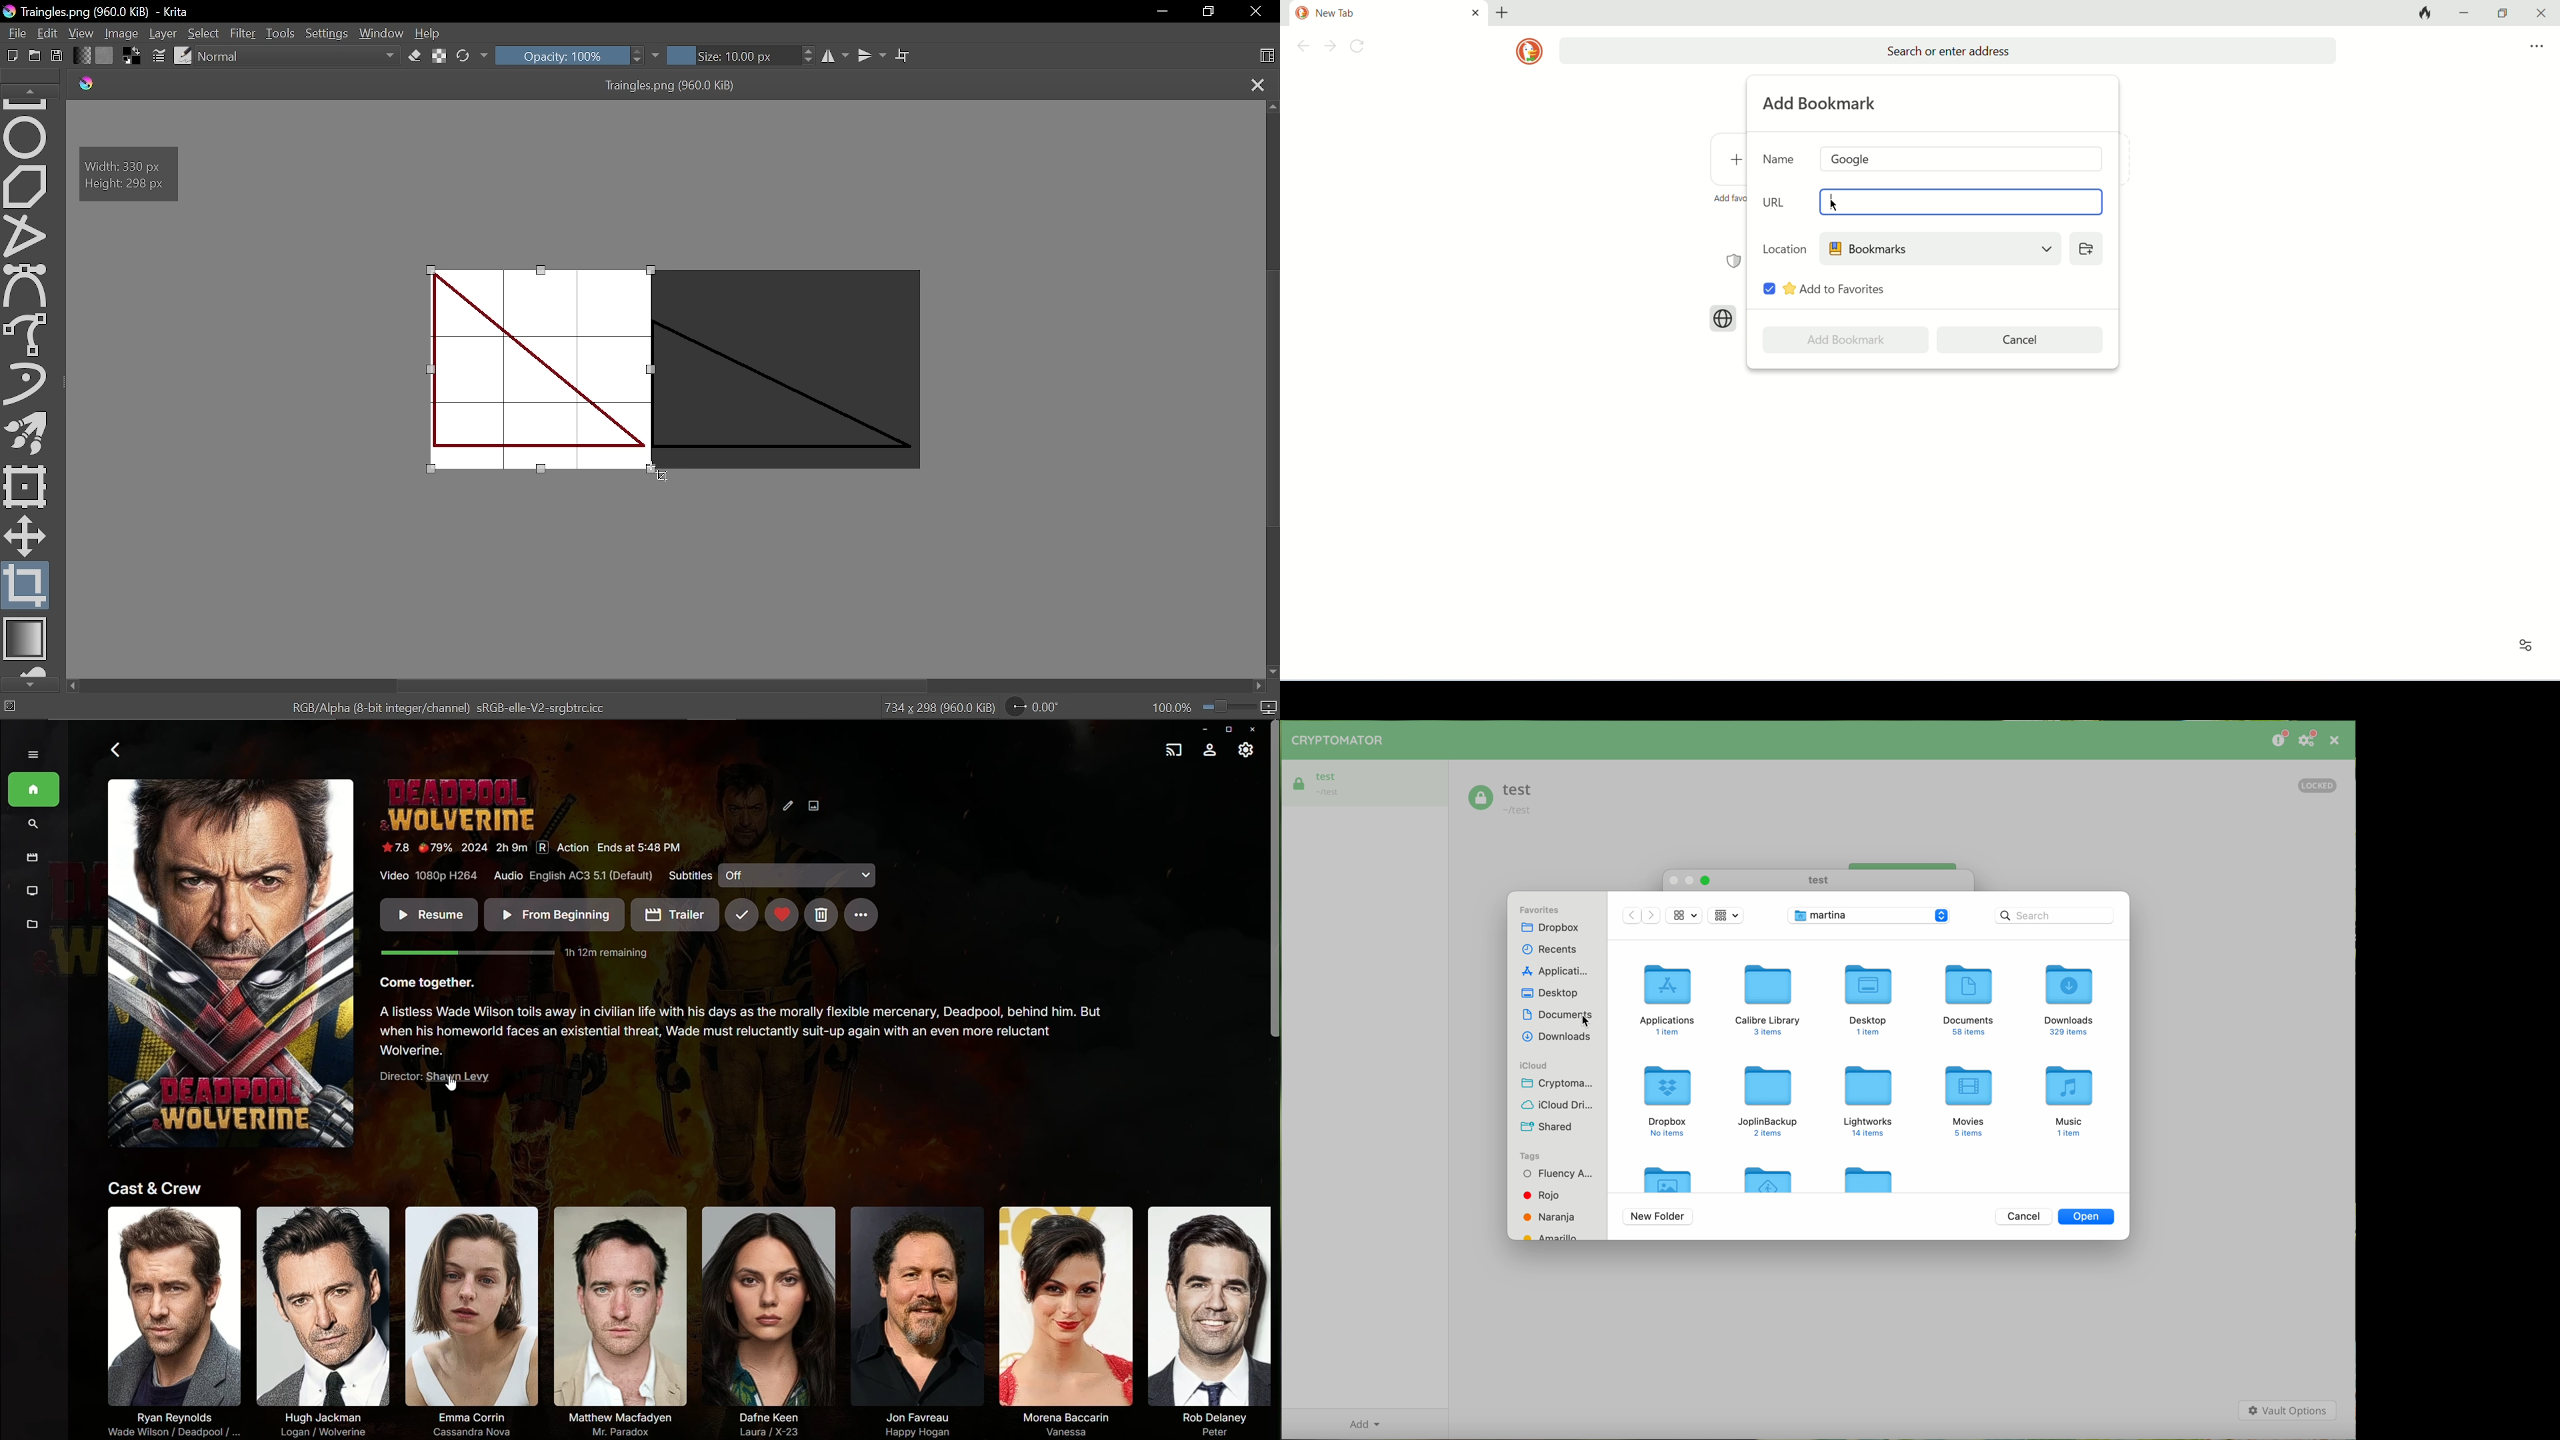  What do you see at coordinates (1557, 1017) in the screenshot?
I see `click on documents` at bounding box center [1557, 1017].